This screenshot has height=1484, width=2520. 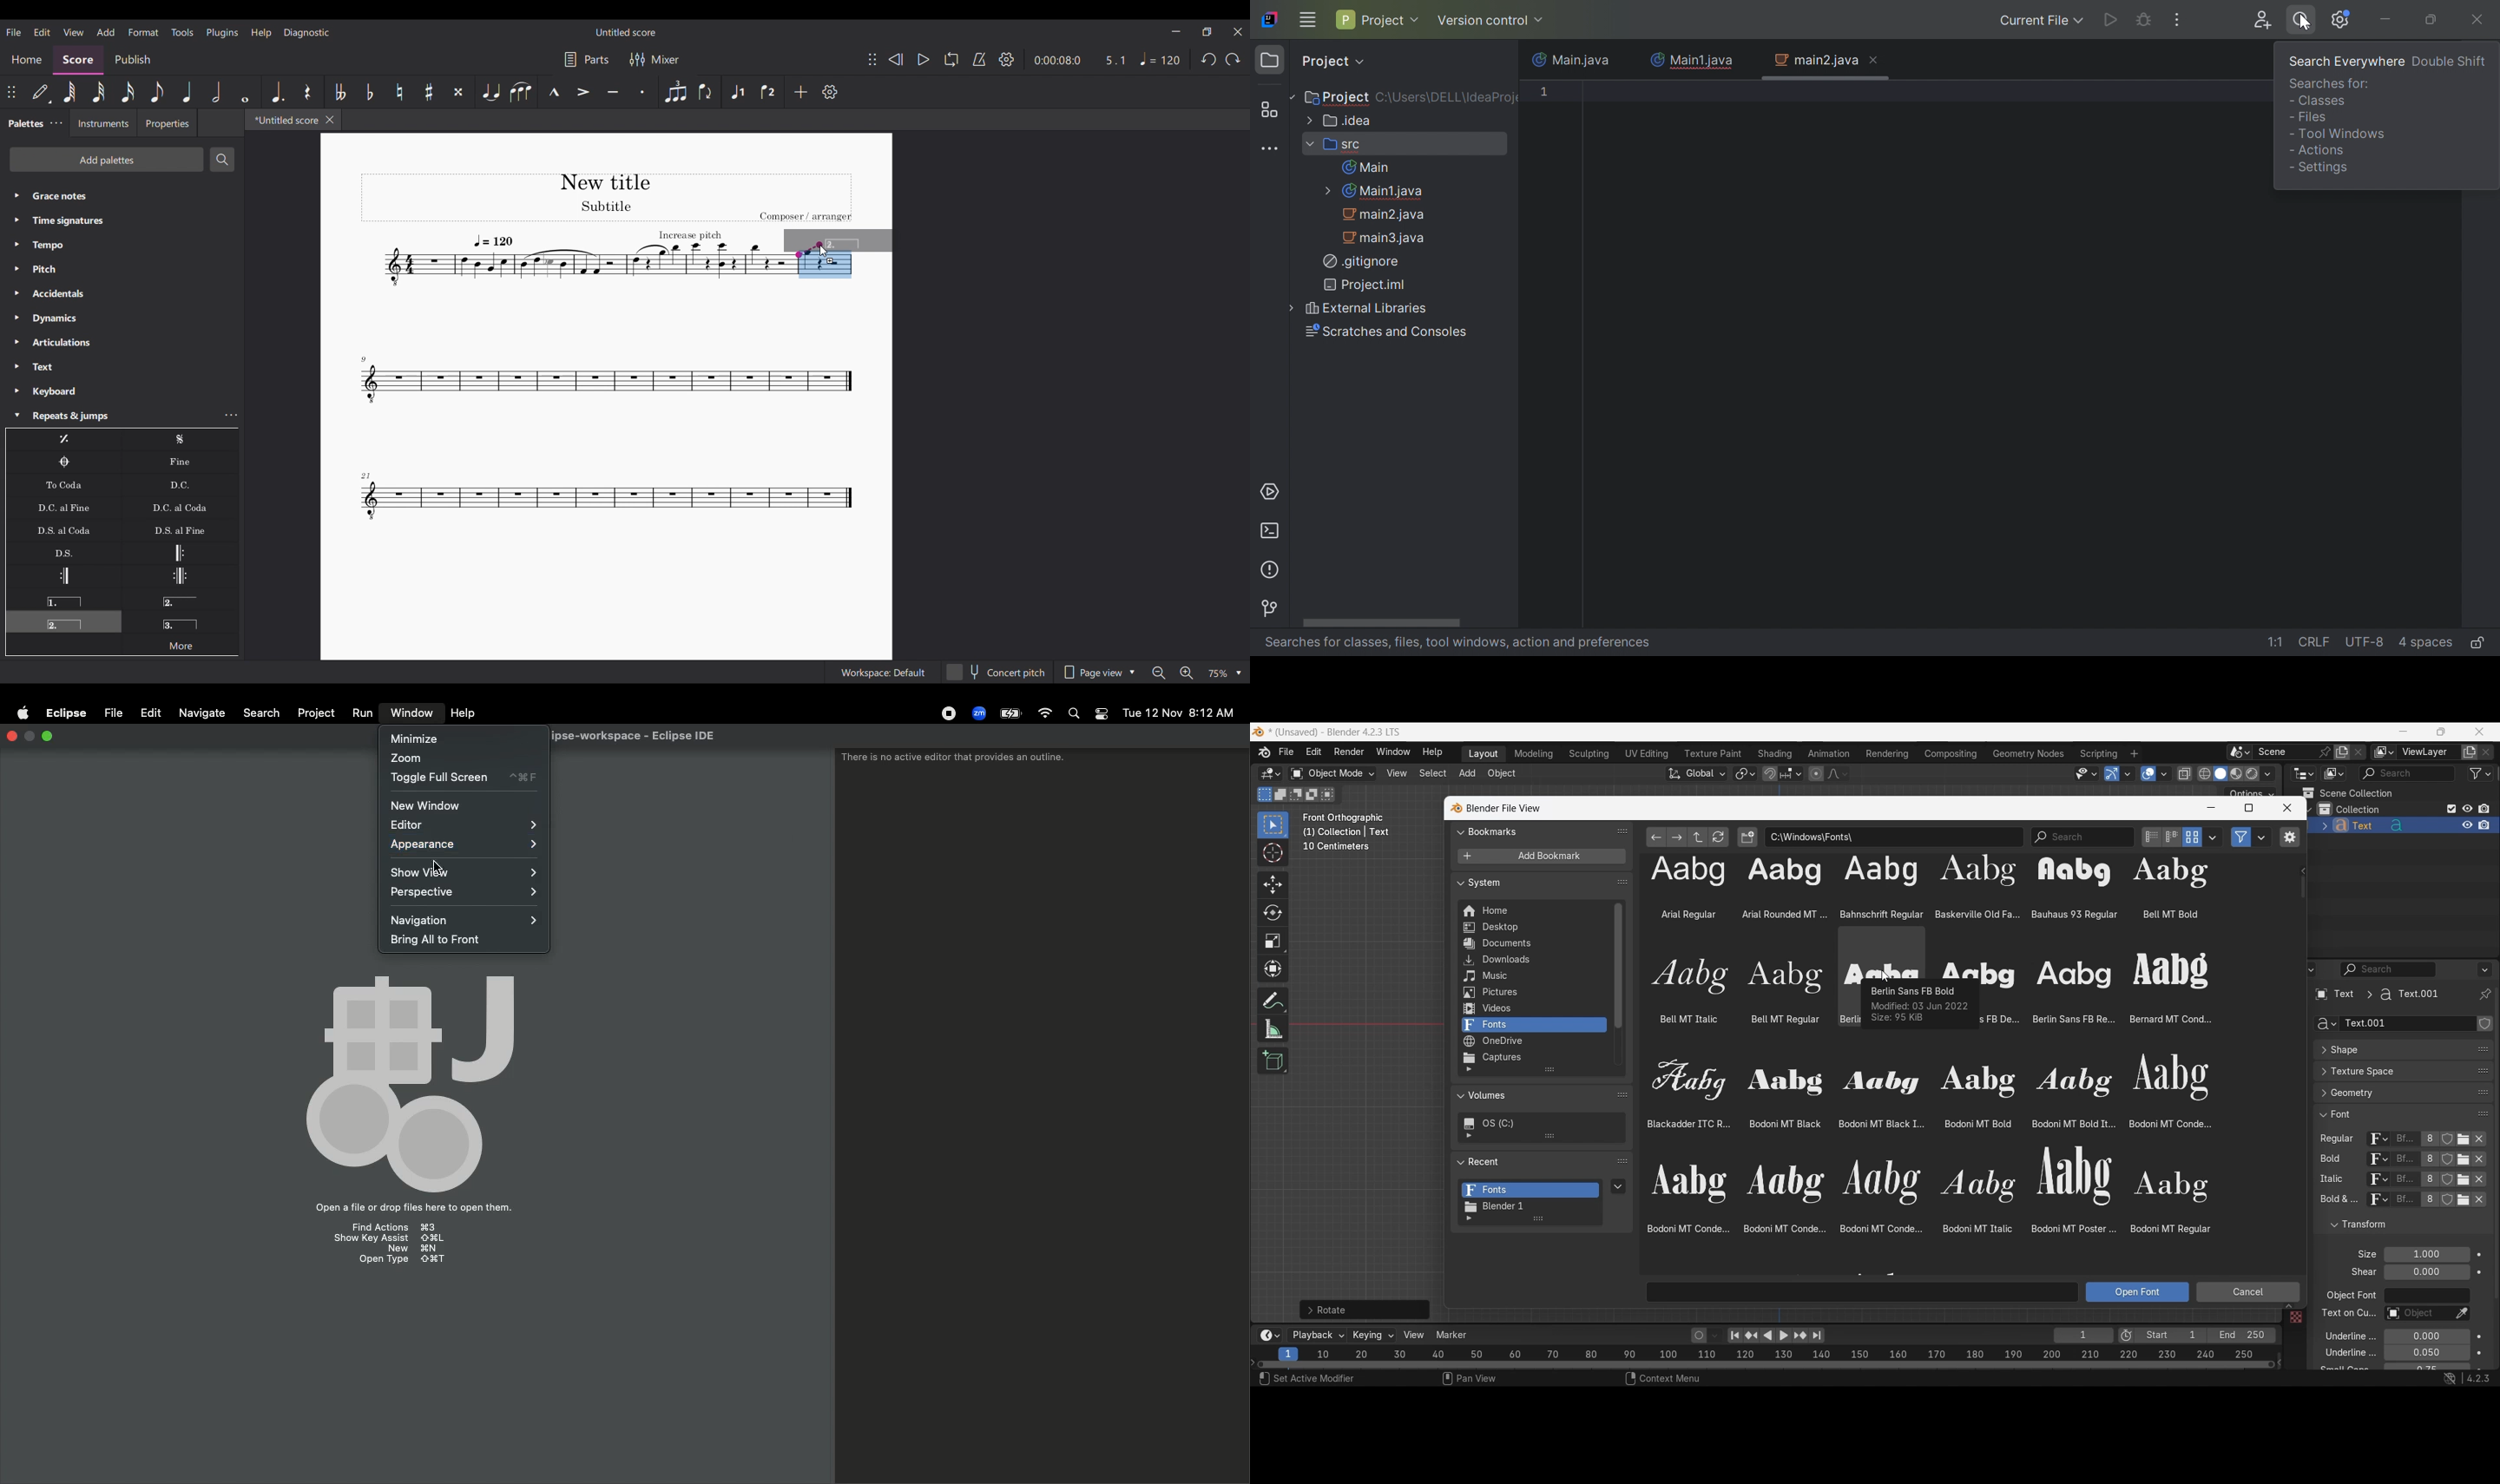 What do you see at coordinates (1414, 1335) in the screenshot?
I see `View` at bounding box center [1414, 1335].